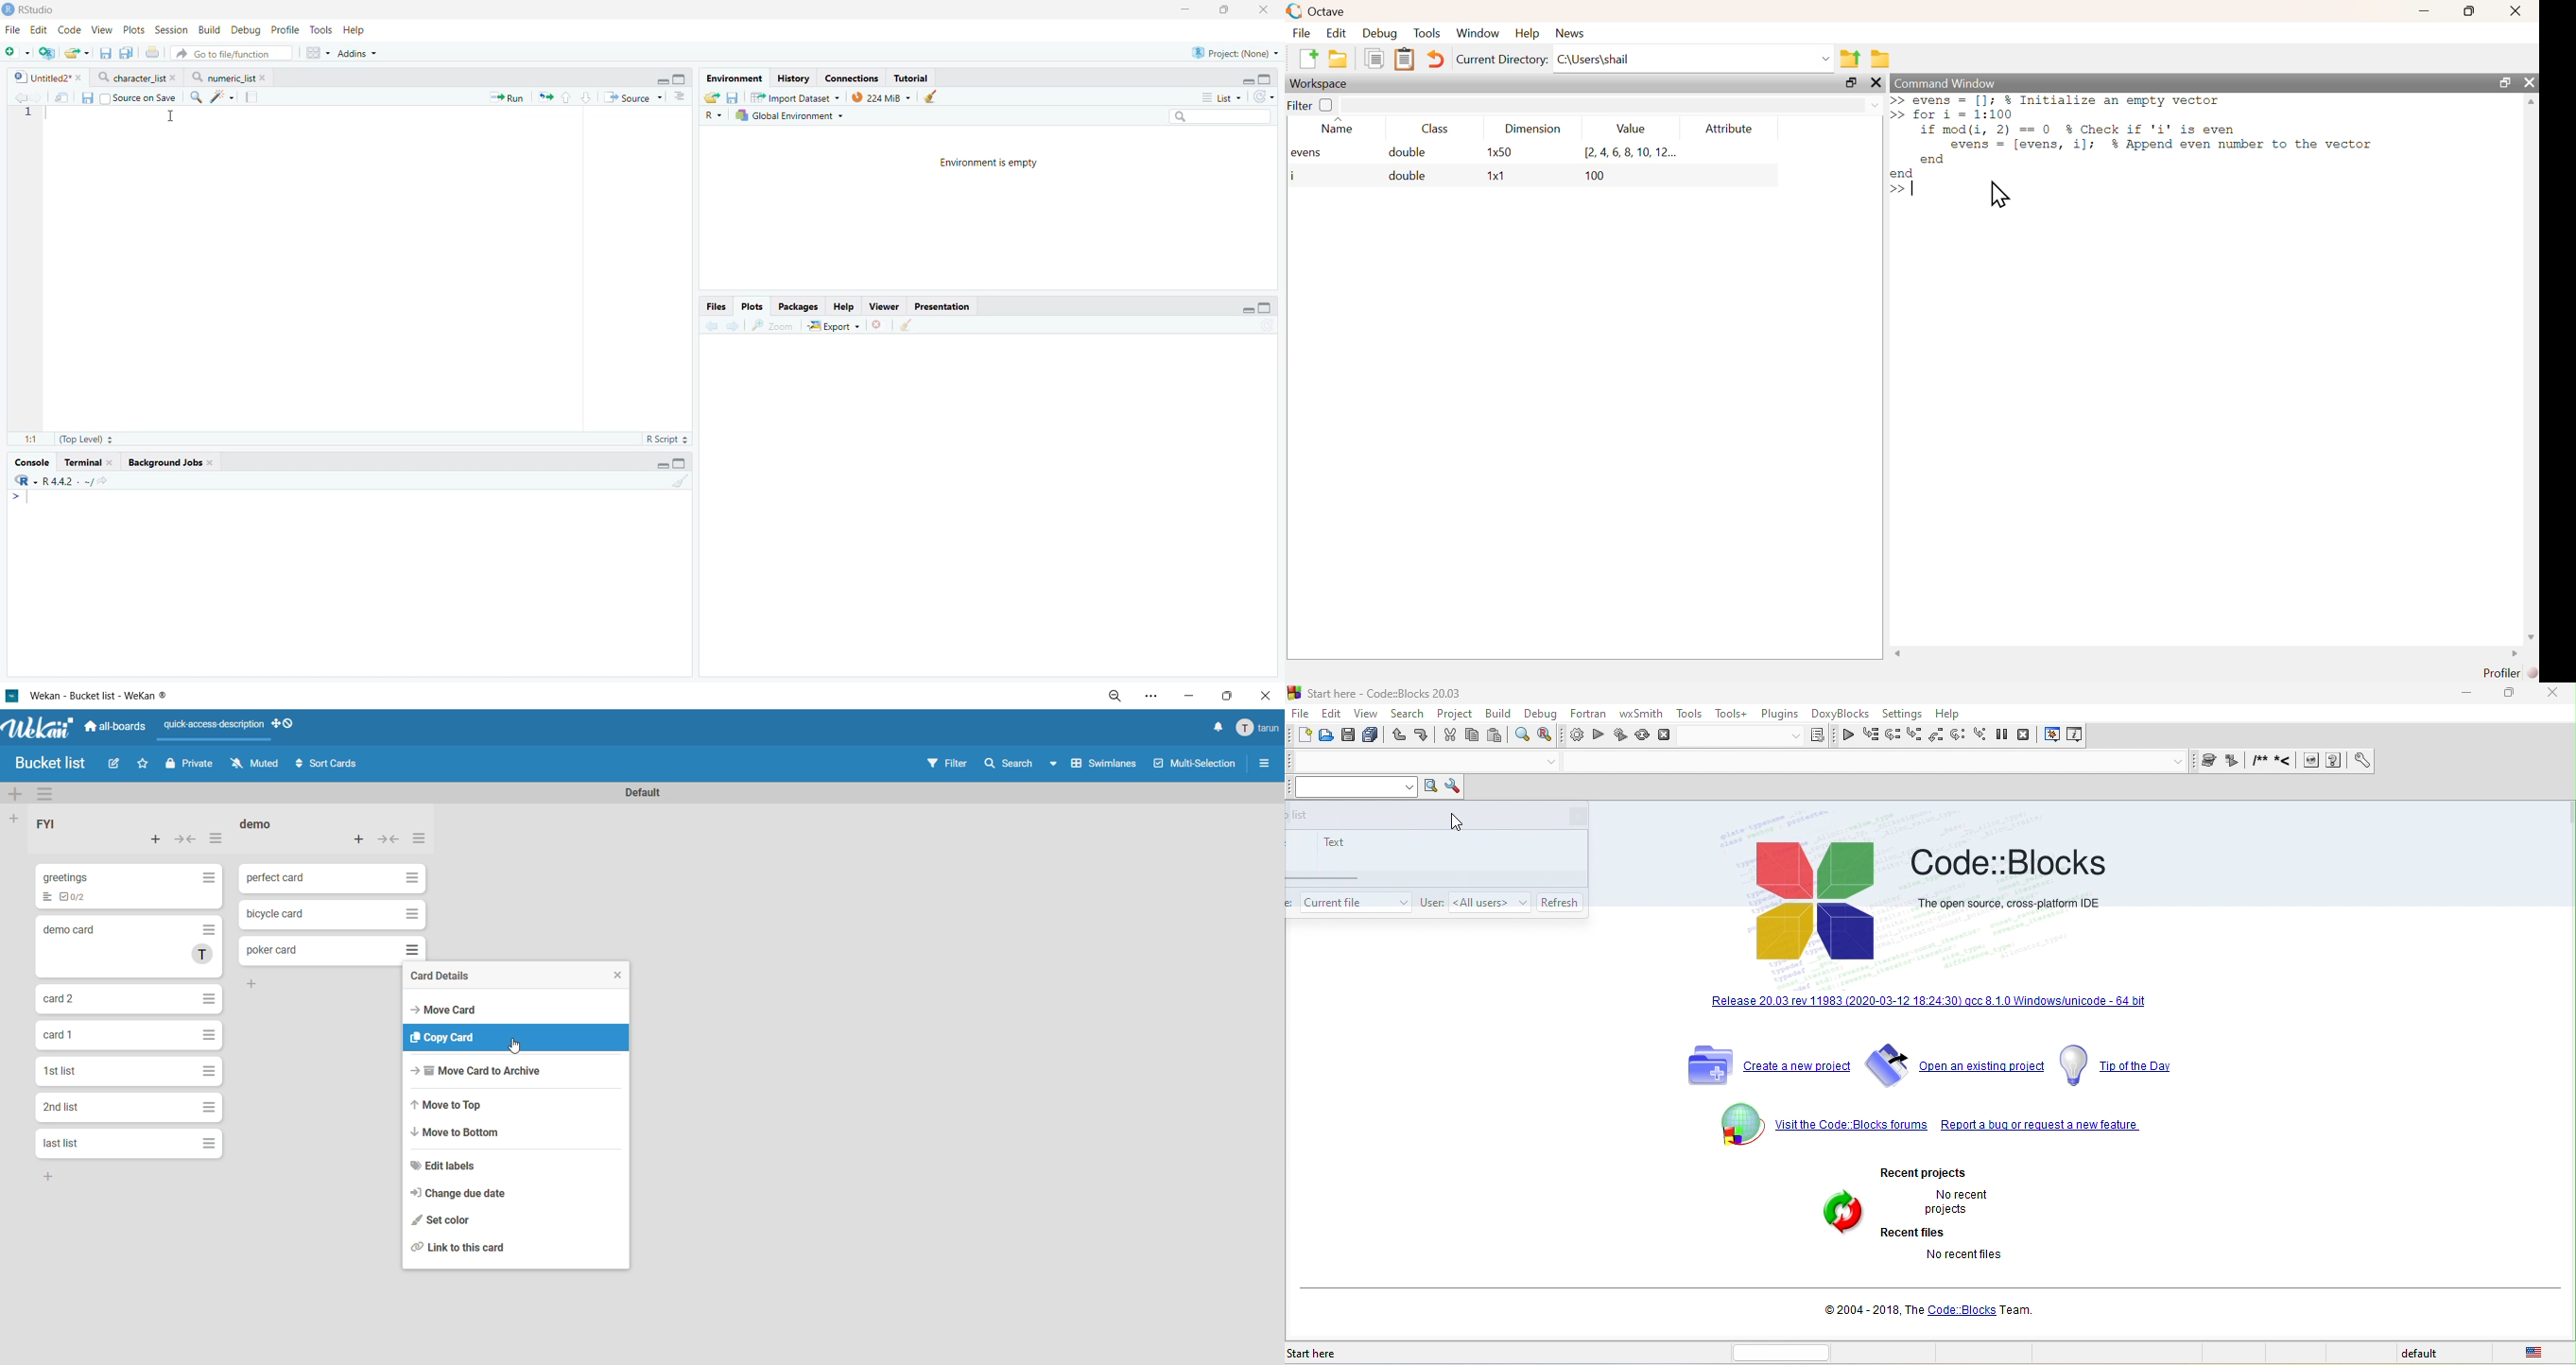 This screenshot has height=1372, width=2576. Describe the element at coordinates (35, 726) in the screenshot. I see `Wekan` at that location.